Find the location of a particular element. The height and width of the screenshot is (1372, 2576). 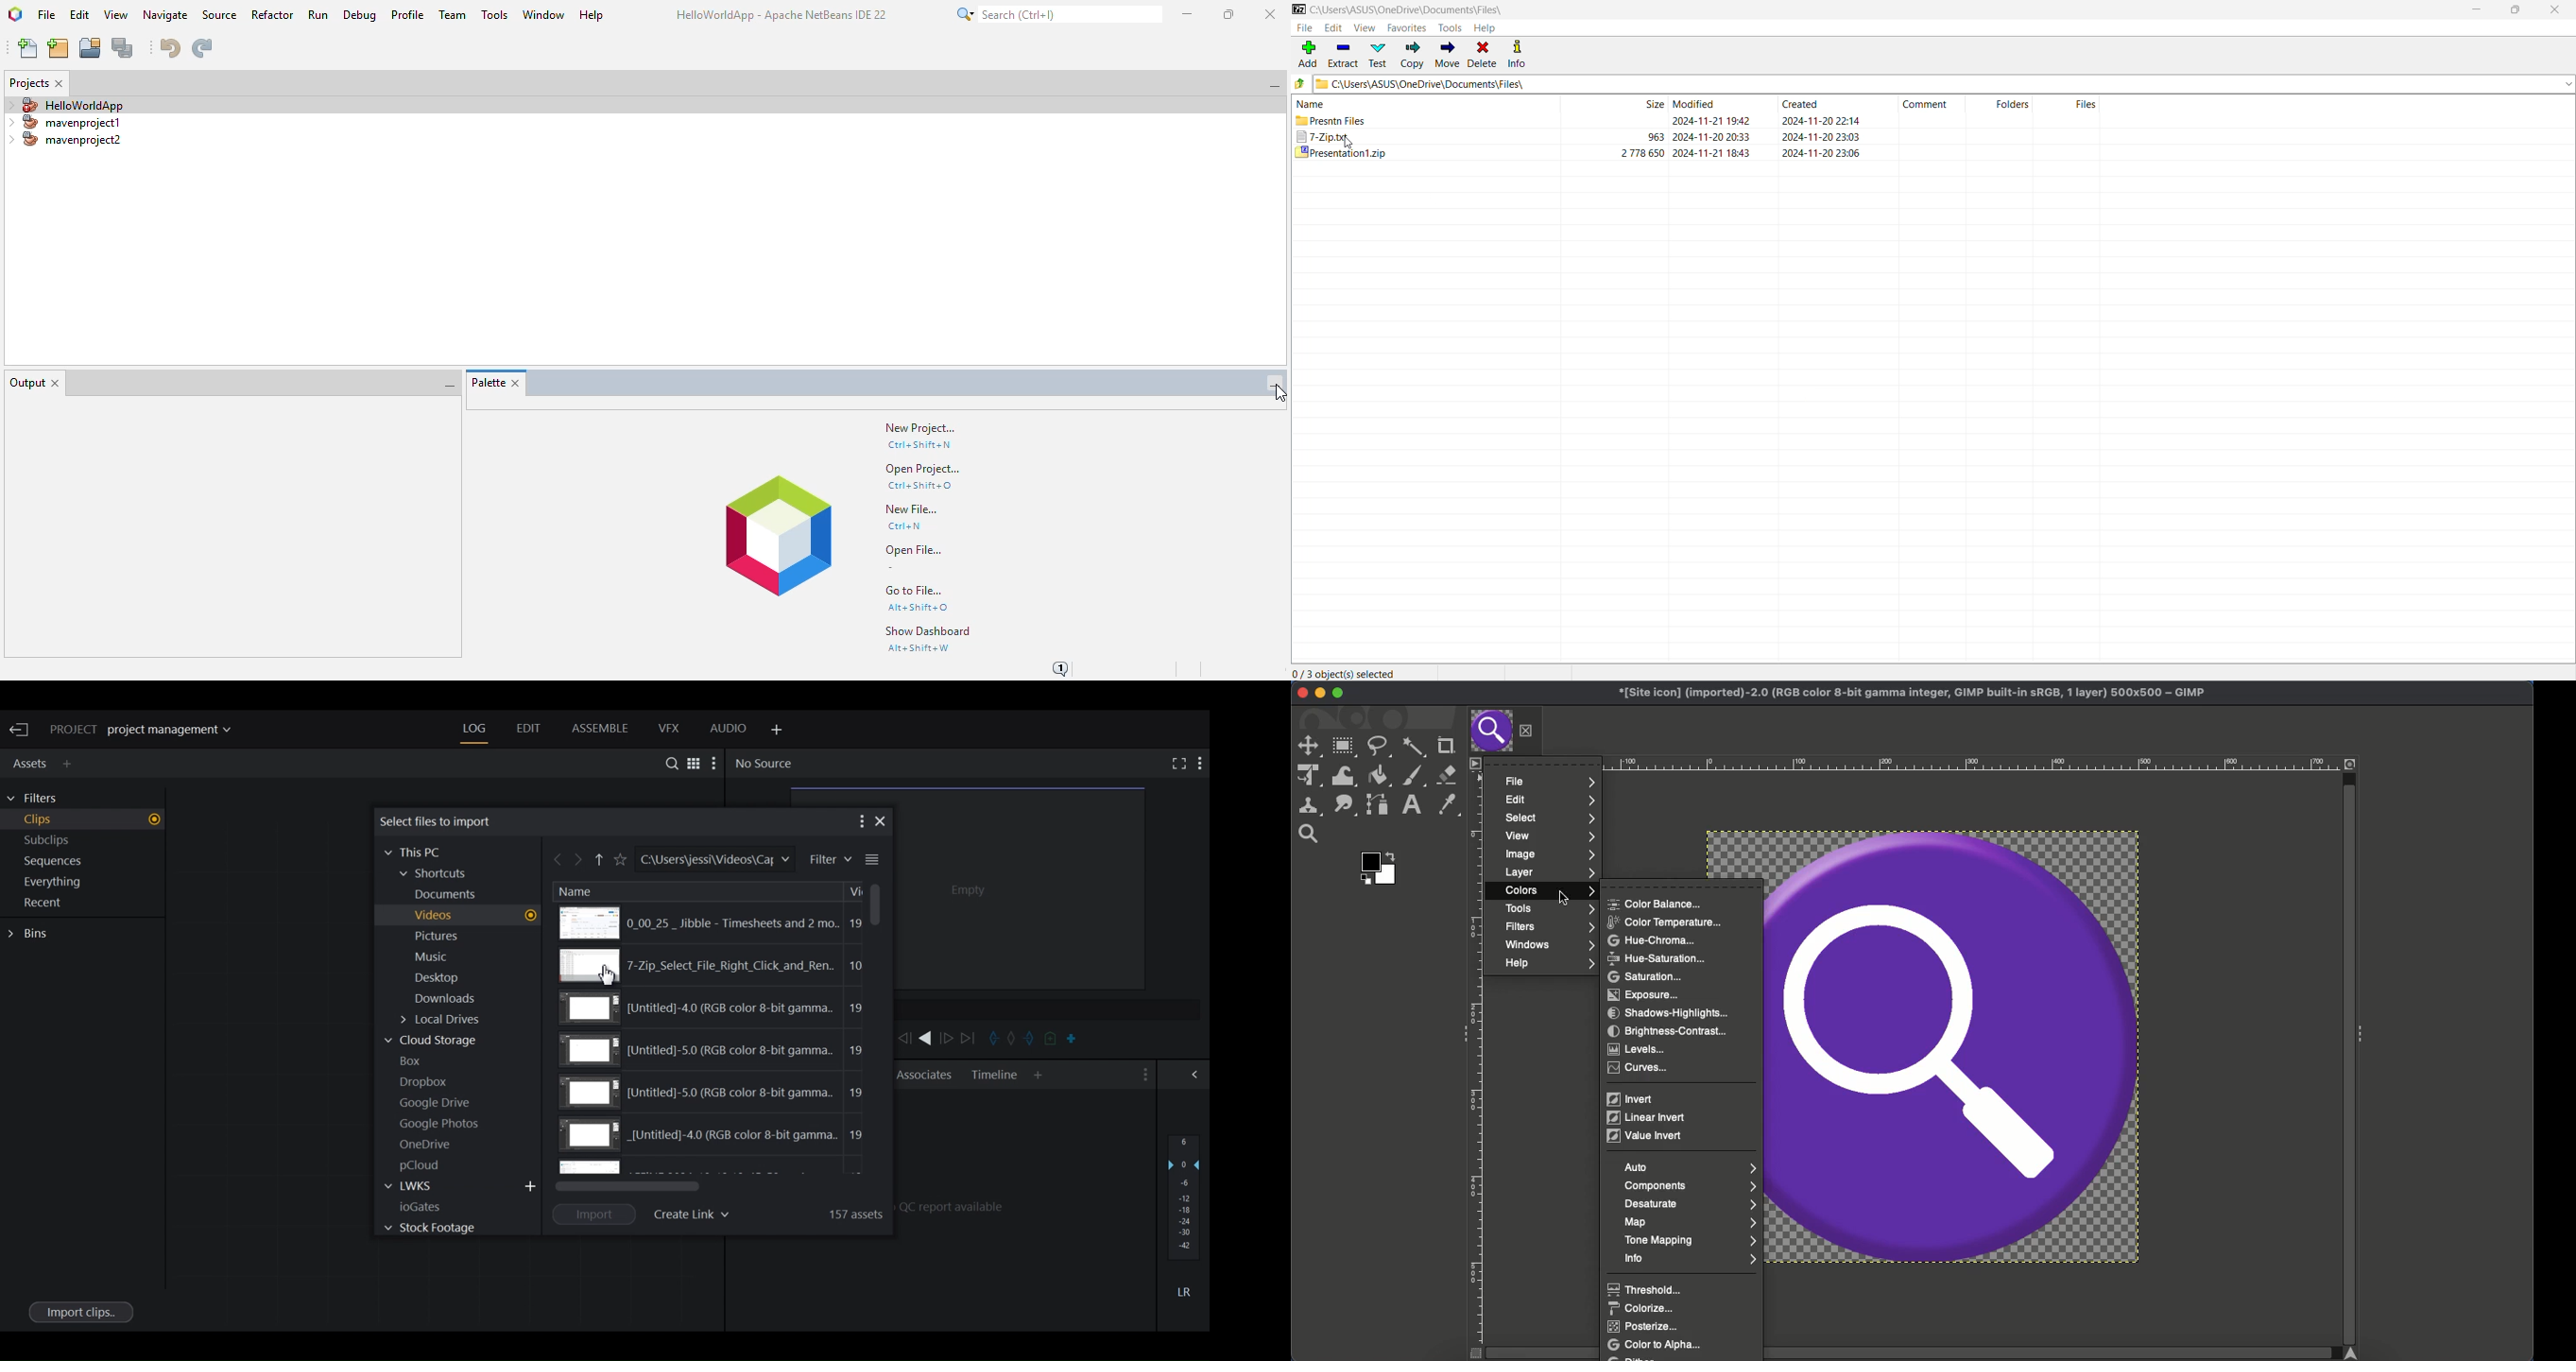

Fullscreen is located at coordinates (1176, 763).